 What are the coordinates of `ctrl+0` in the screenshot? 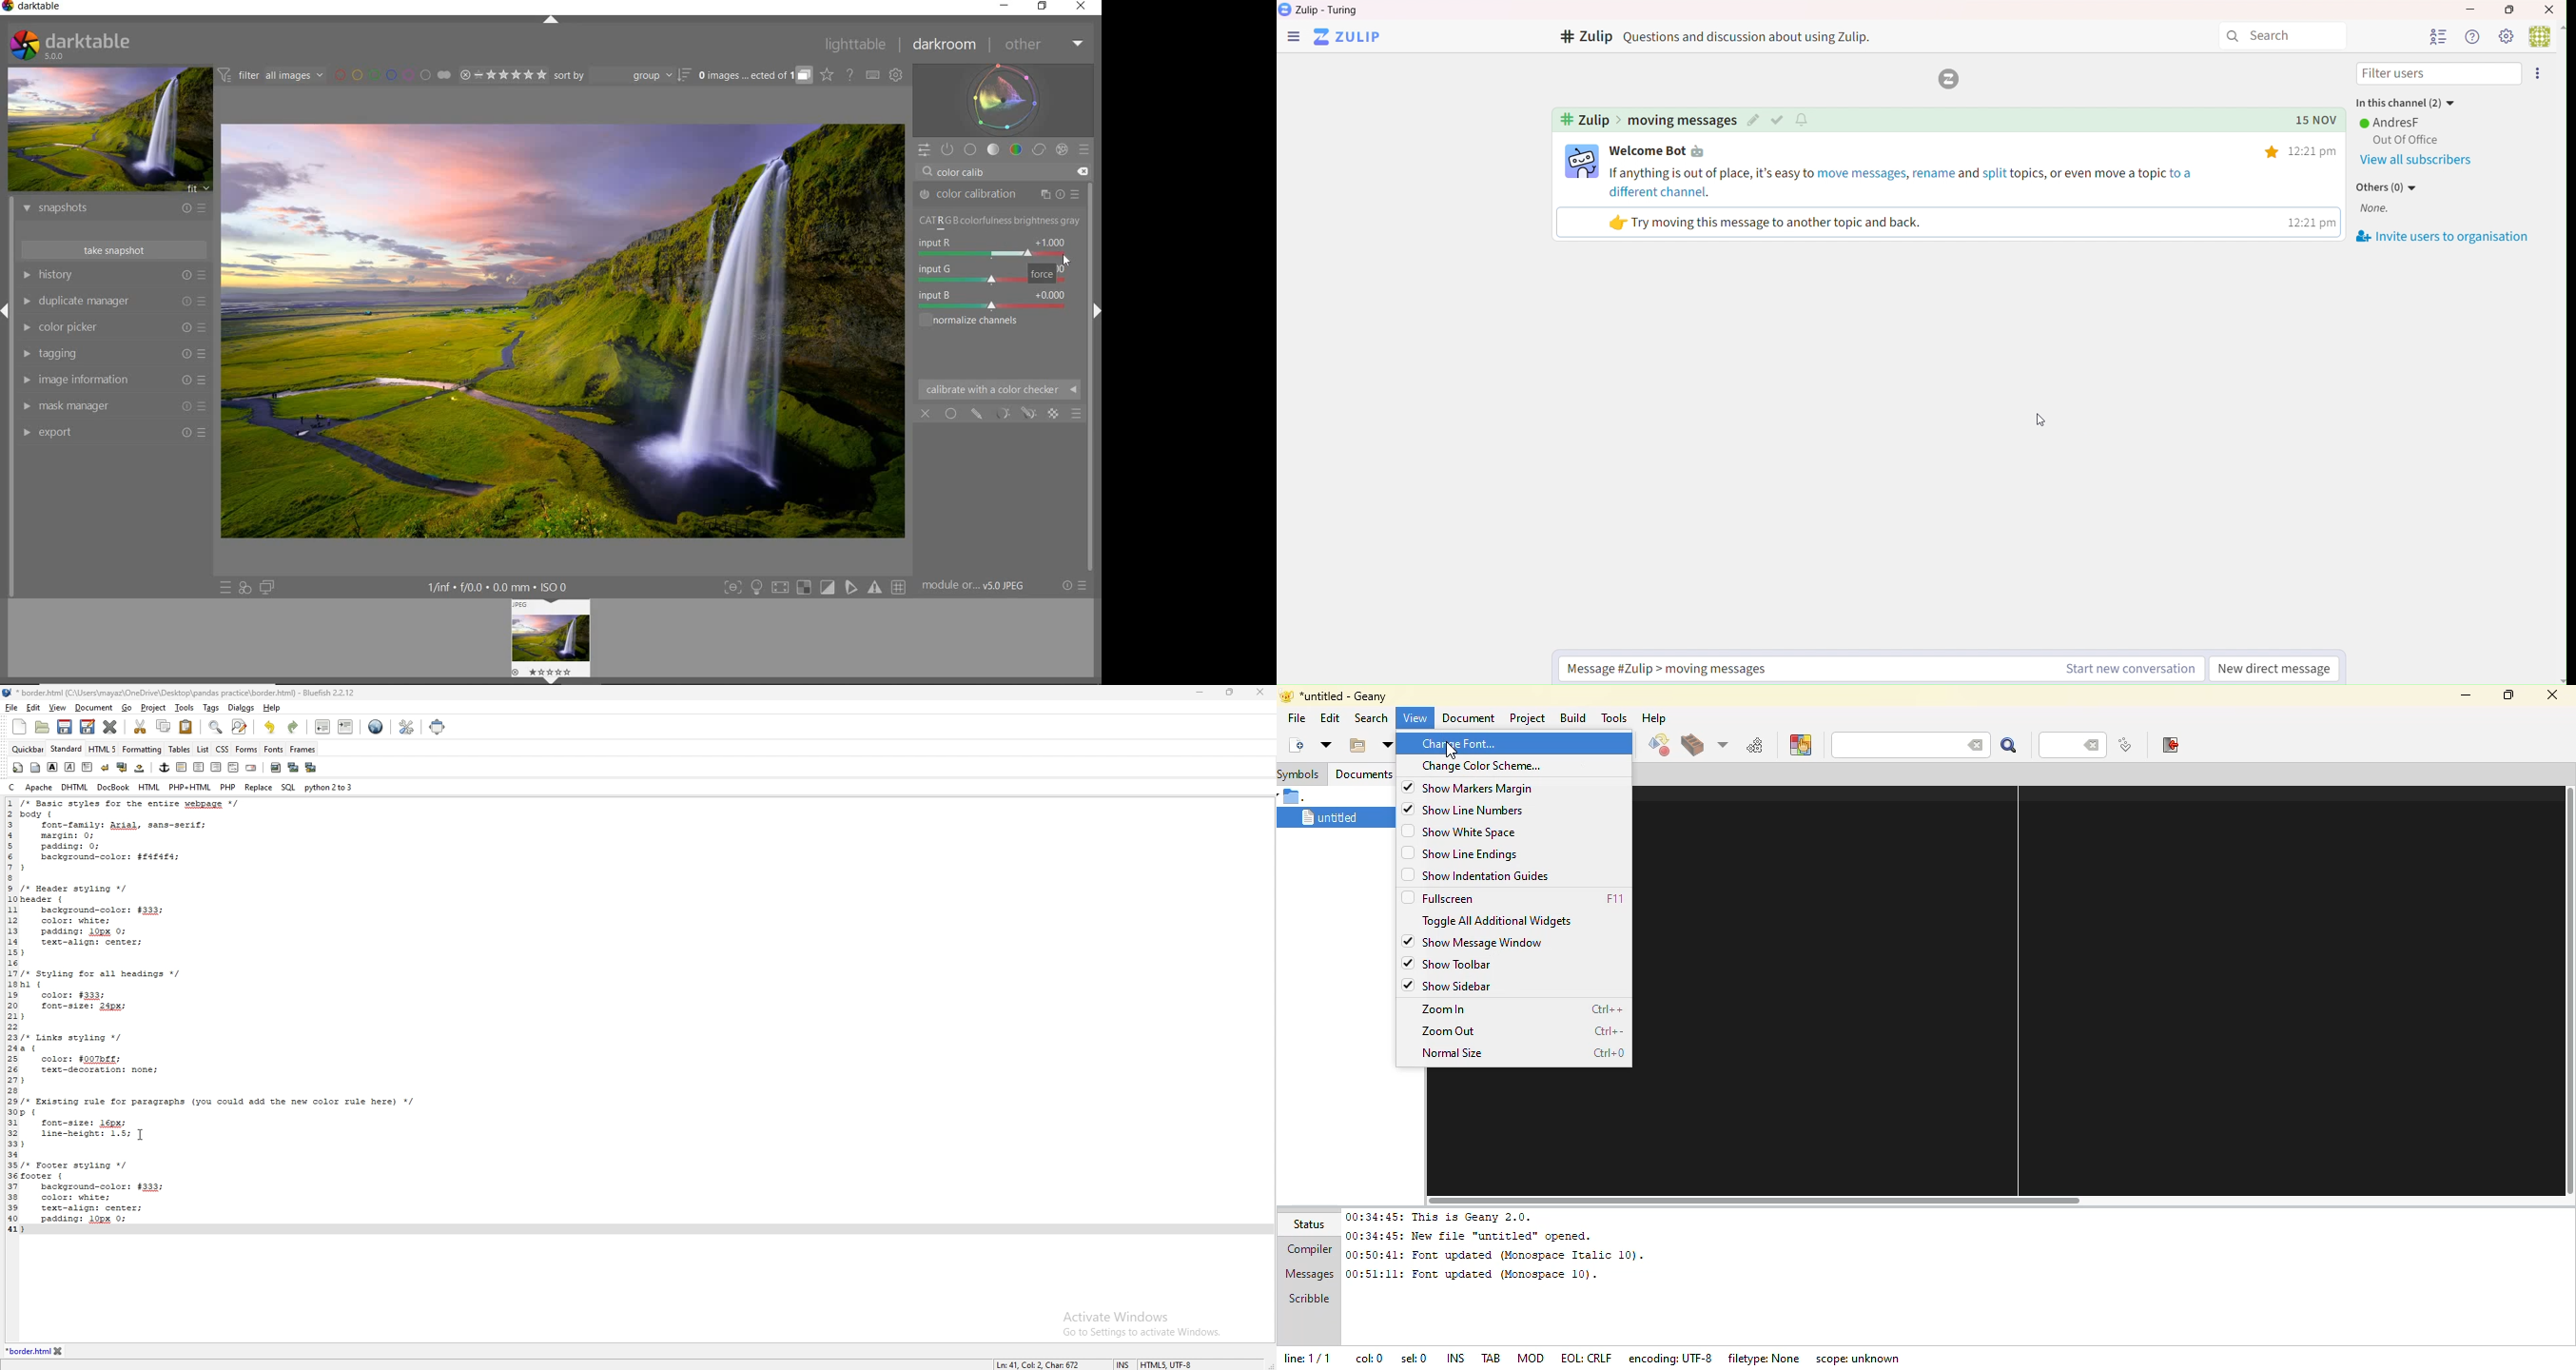 It's located at (1607, 1054).